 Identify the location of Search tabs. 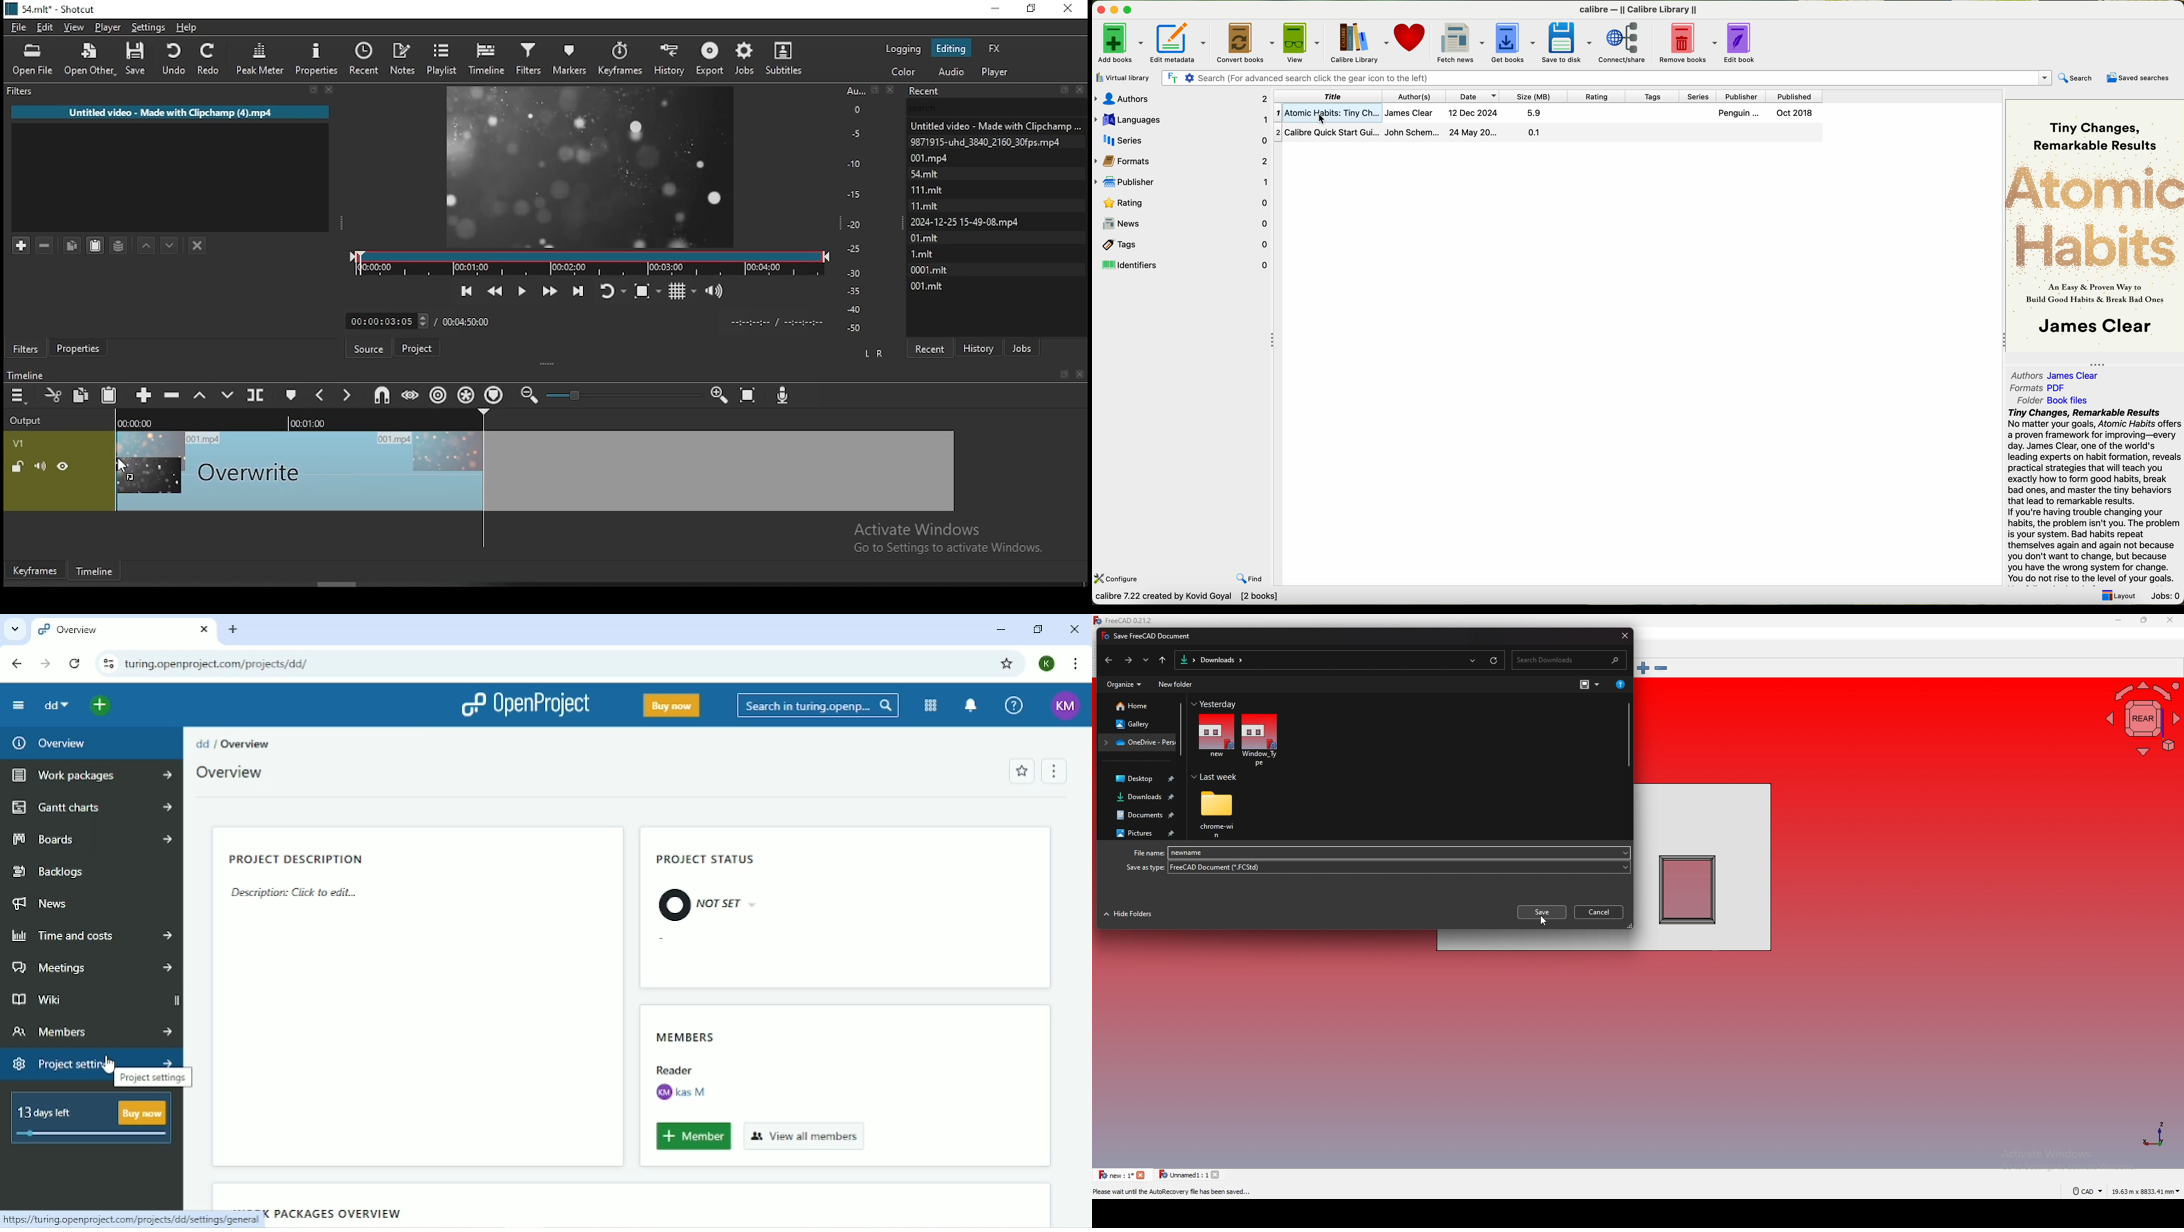
(13, 629).